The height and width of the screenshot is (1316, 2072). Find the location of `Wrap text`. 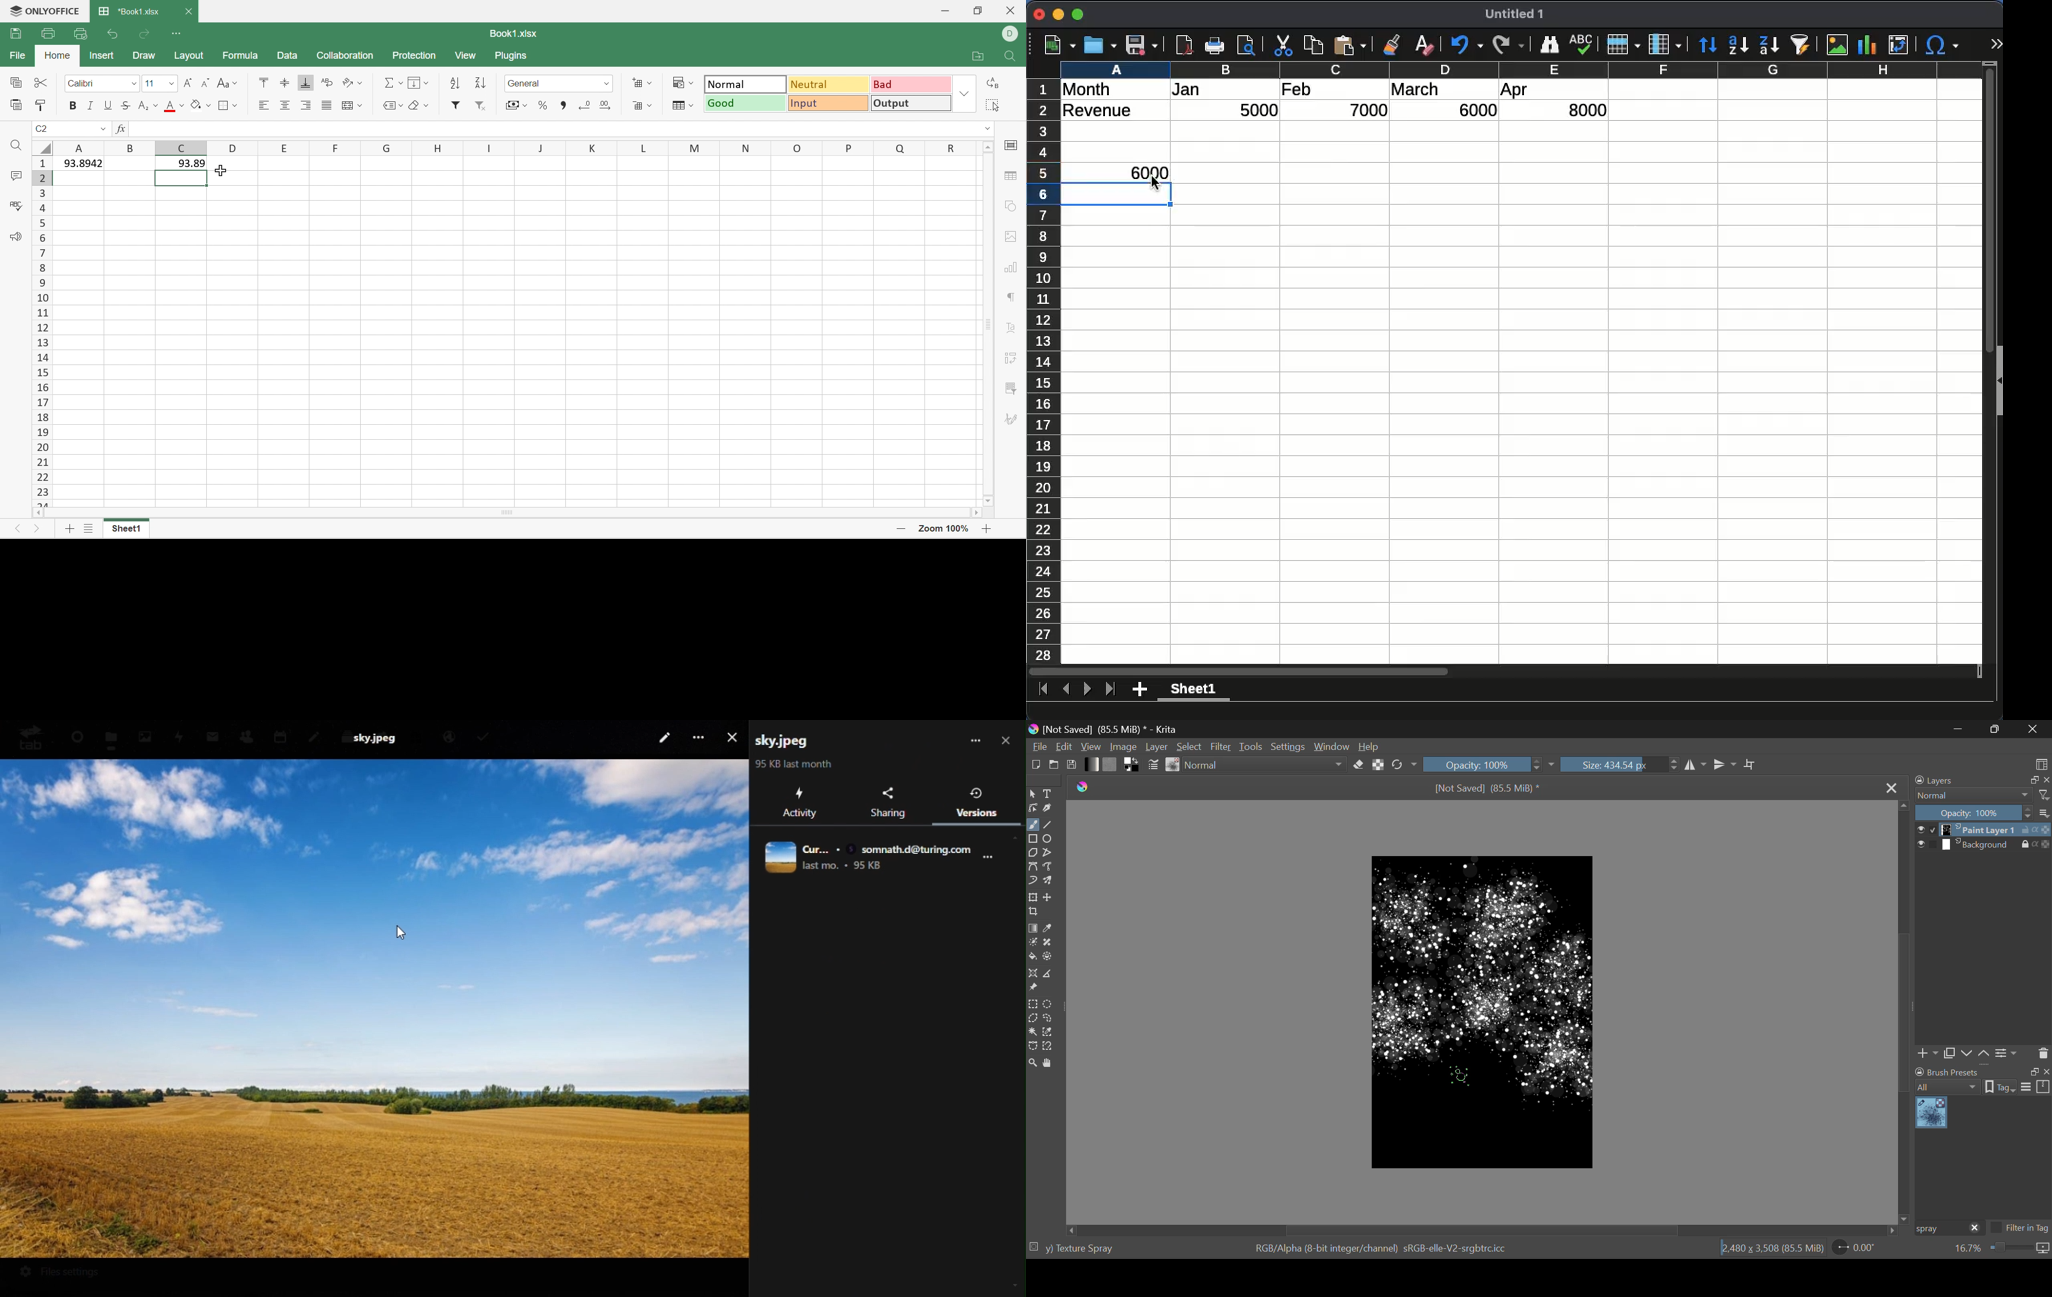

Wrap text is located at coordinates (326, 84).